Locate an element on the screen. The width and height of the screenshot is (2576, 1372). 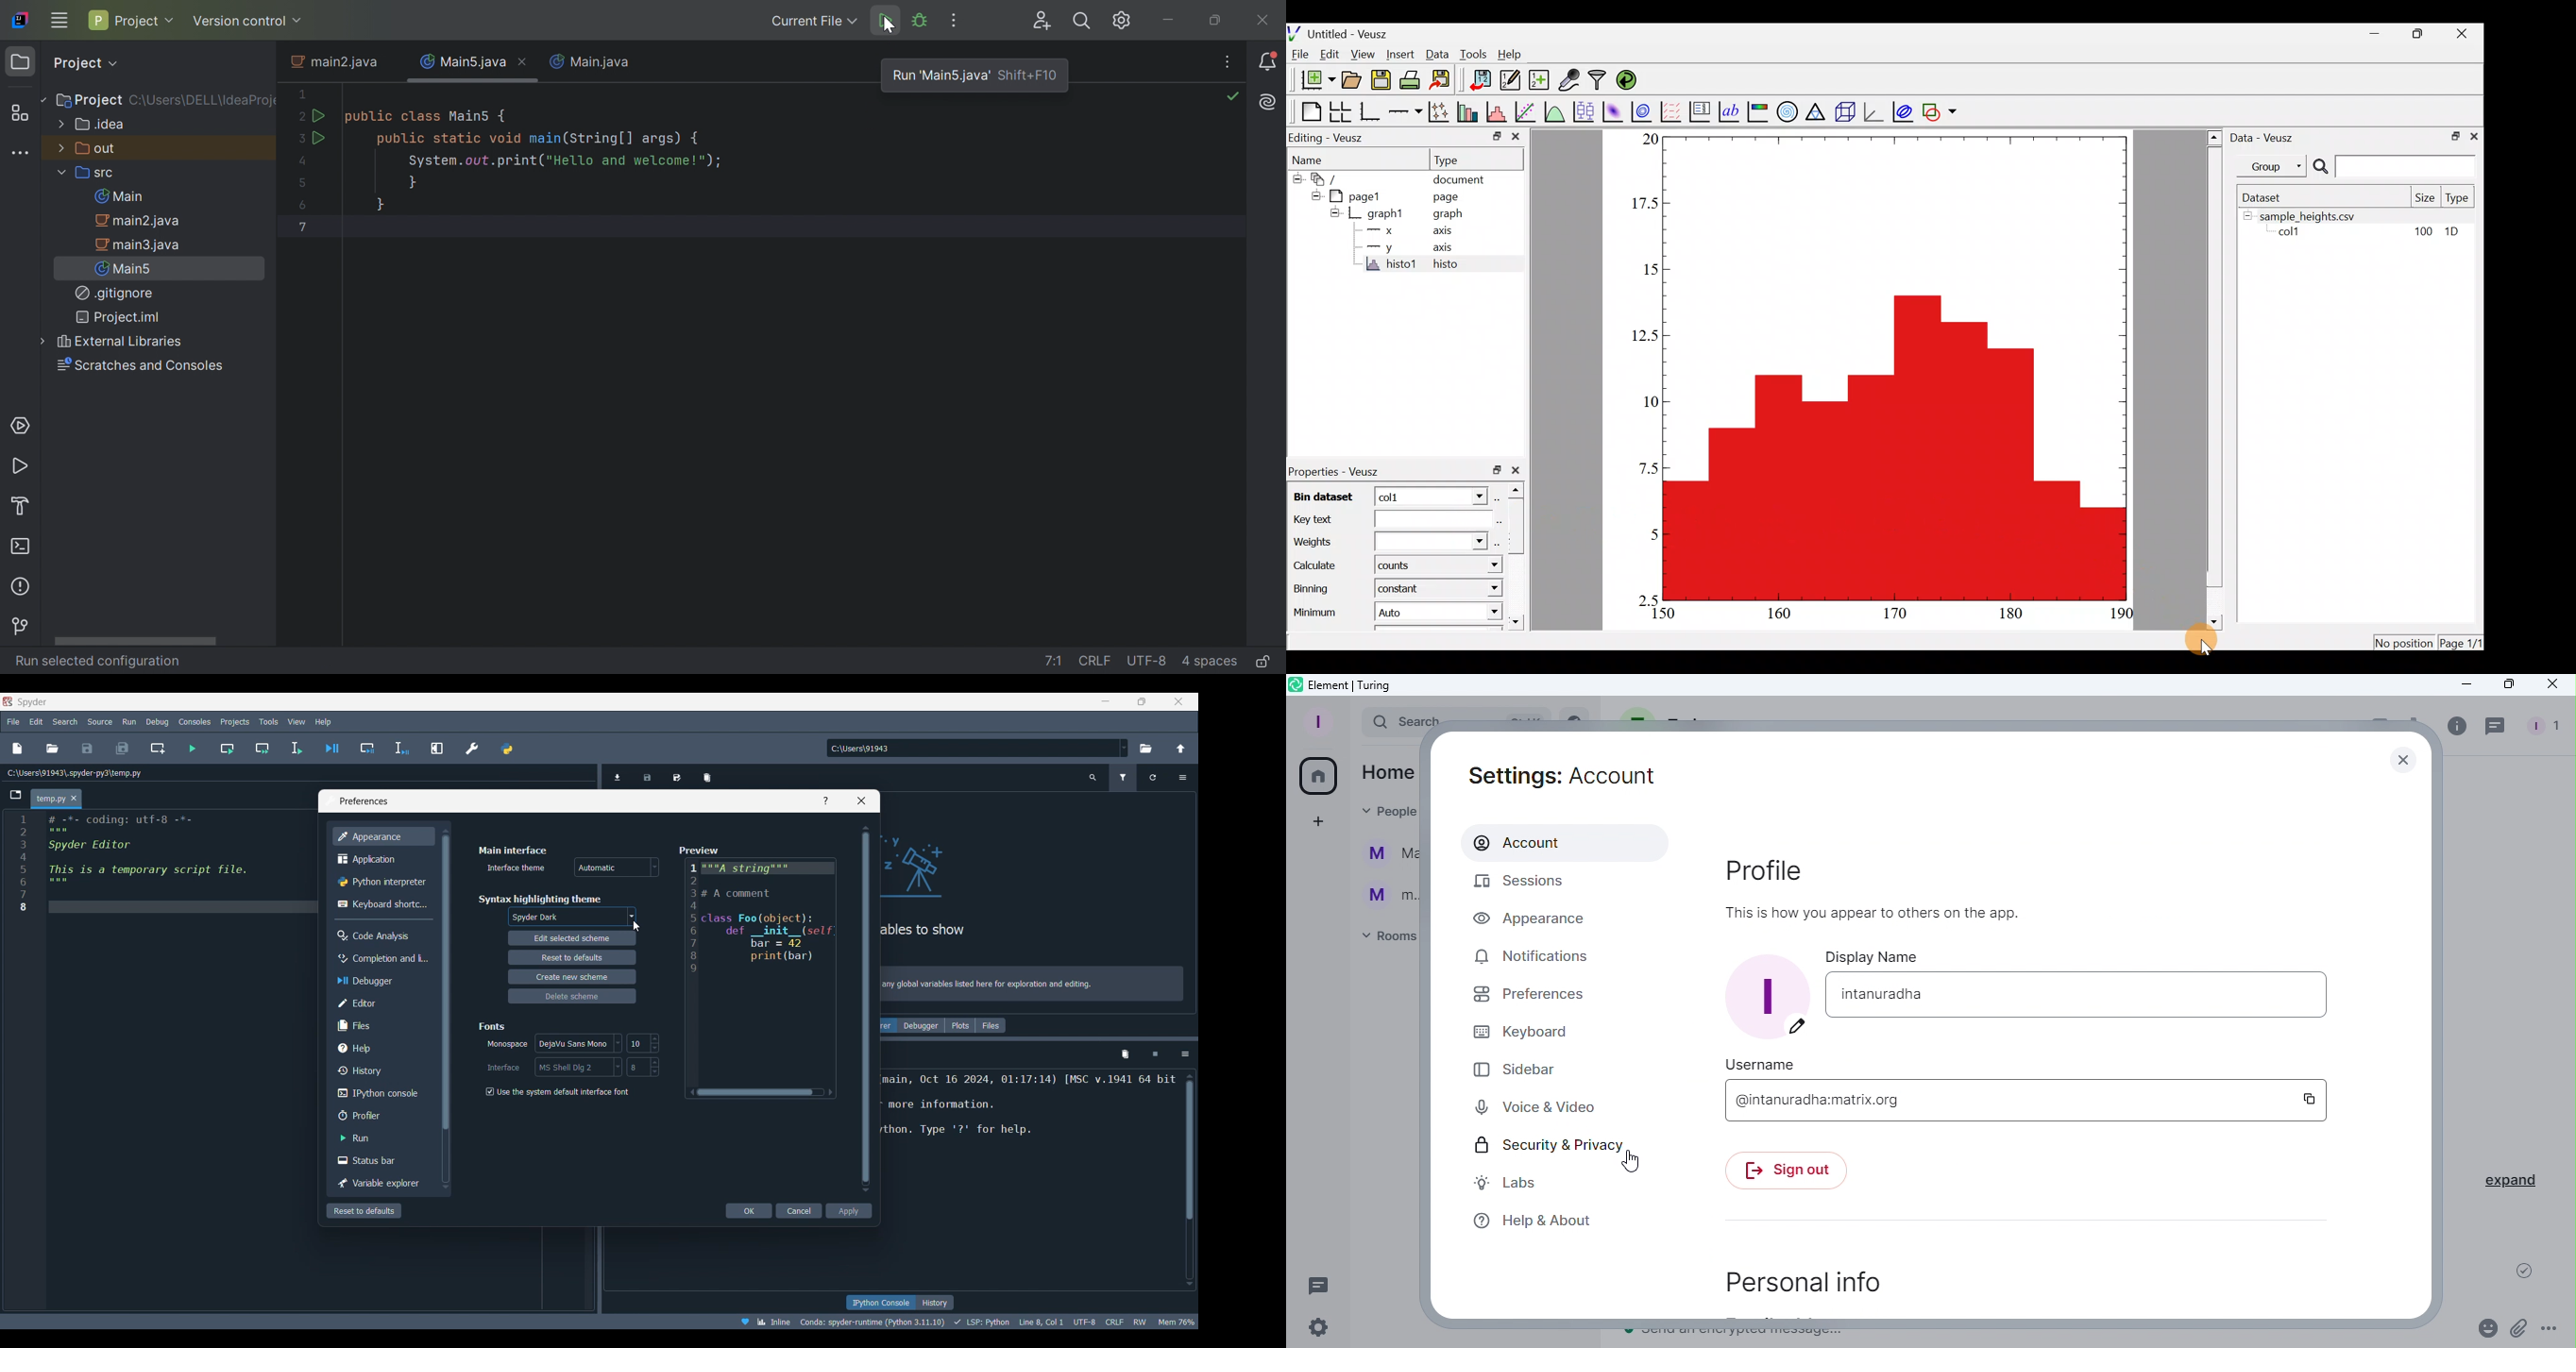
Remove all variables from namespace is located at coordinates (1126, 1055).